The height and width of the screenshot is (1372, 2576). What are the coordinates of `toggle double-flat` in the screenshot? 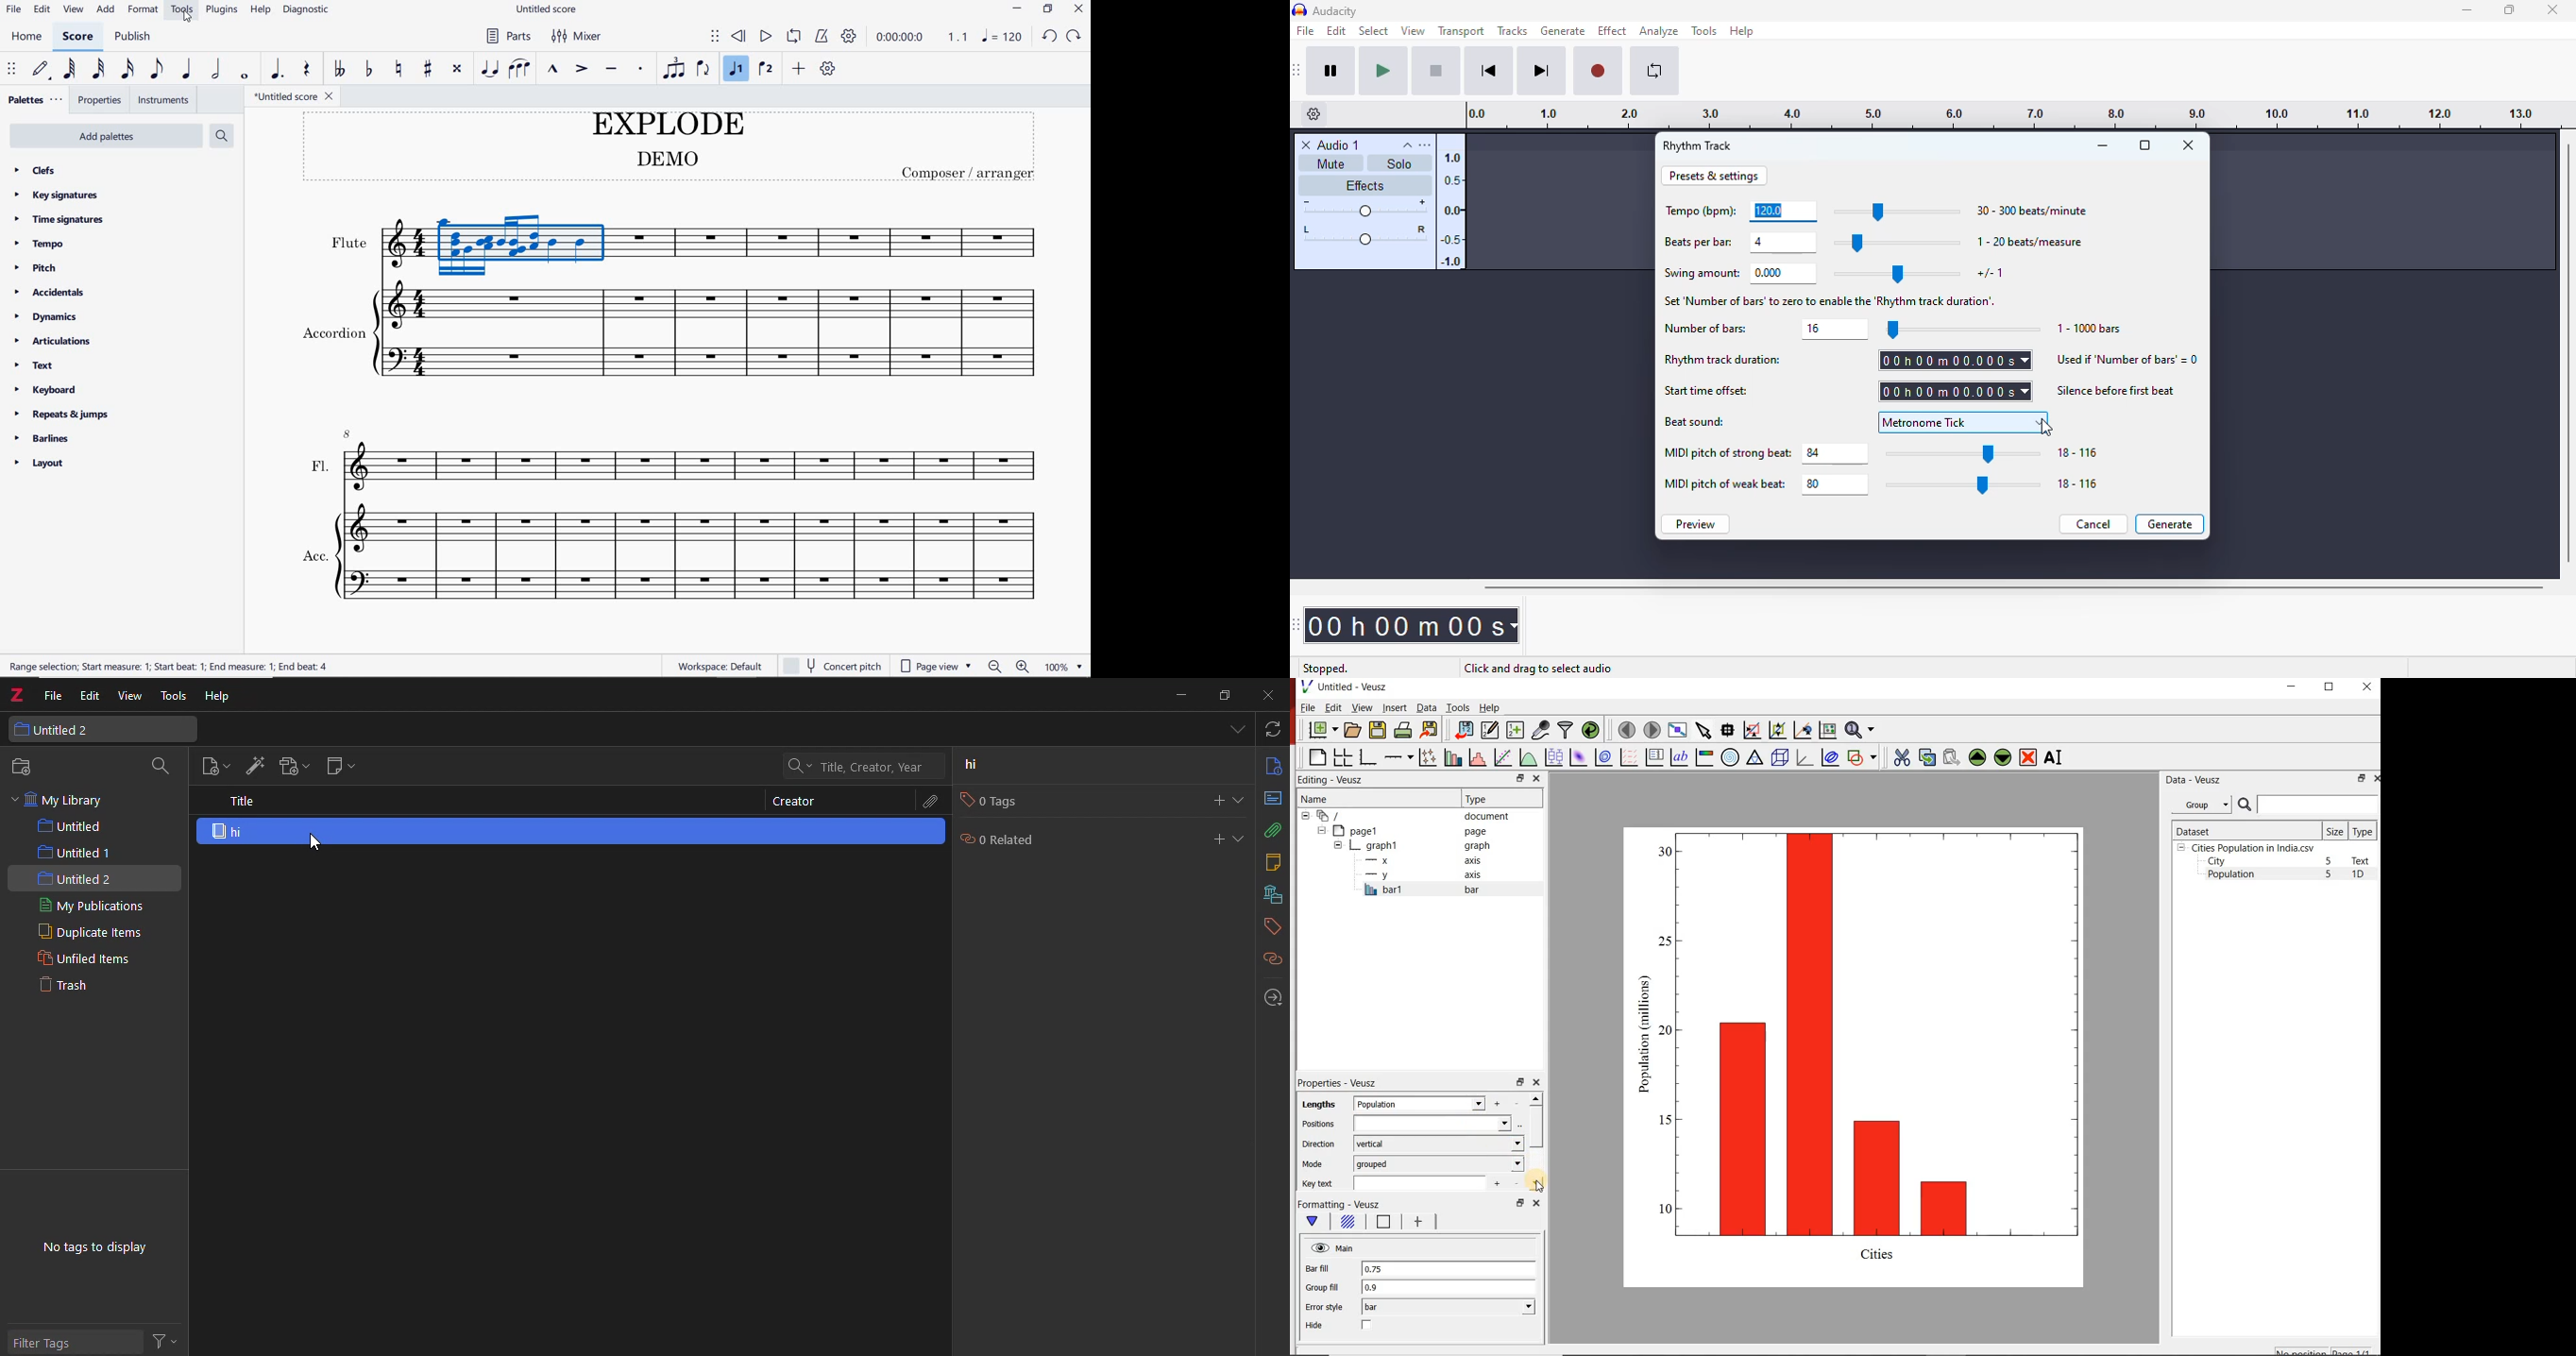 It's located at (338, 69).